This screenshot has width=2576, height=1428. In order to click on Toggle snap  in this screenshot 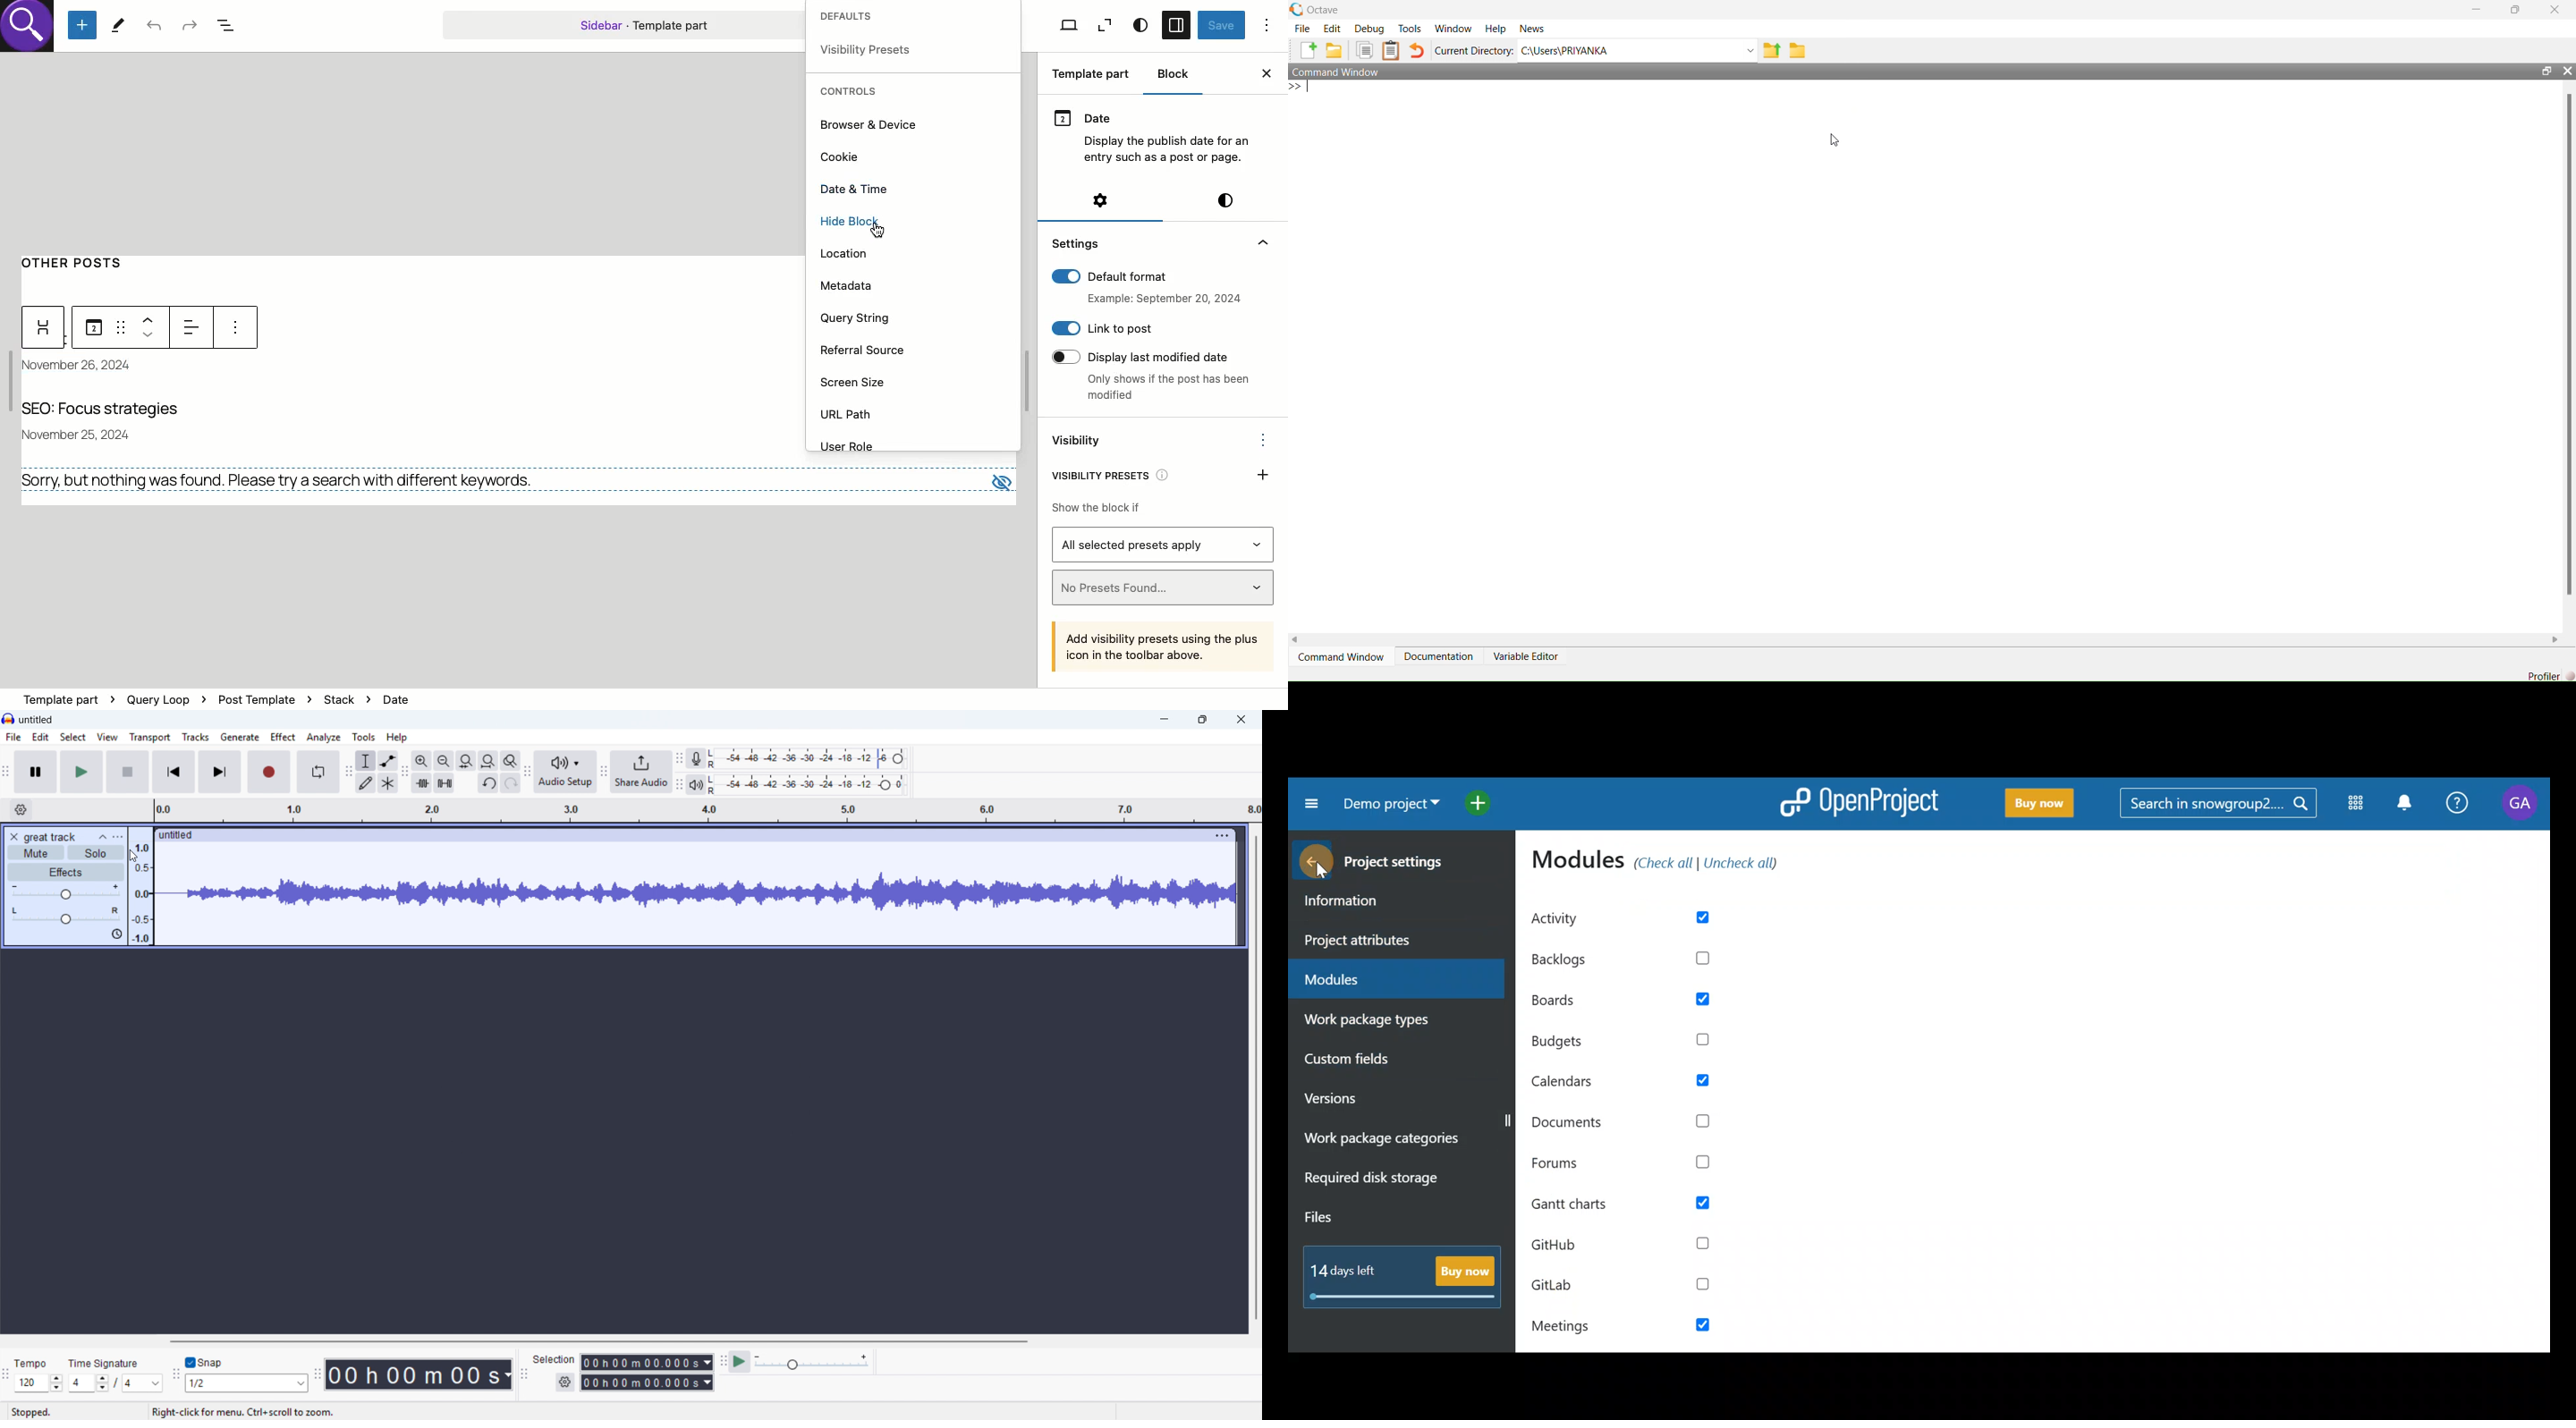, I will do `click(205, 1362)`.